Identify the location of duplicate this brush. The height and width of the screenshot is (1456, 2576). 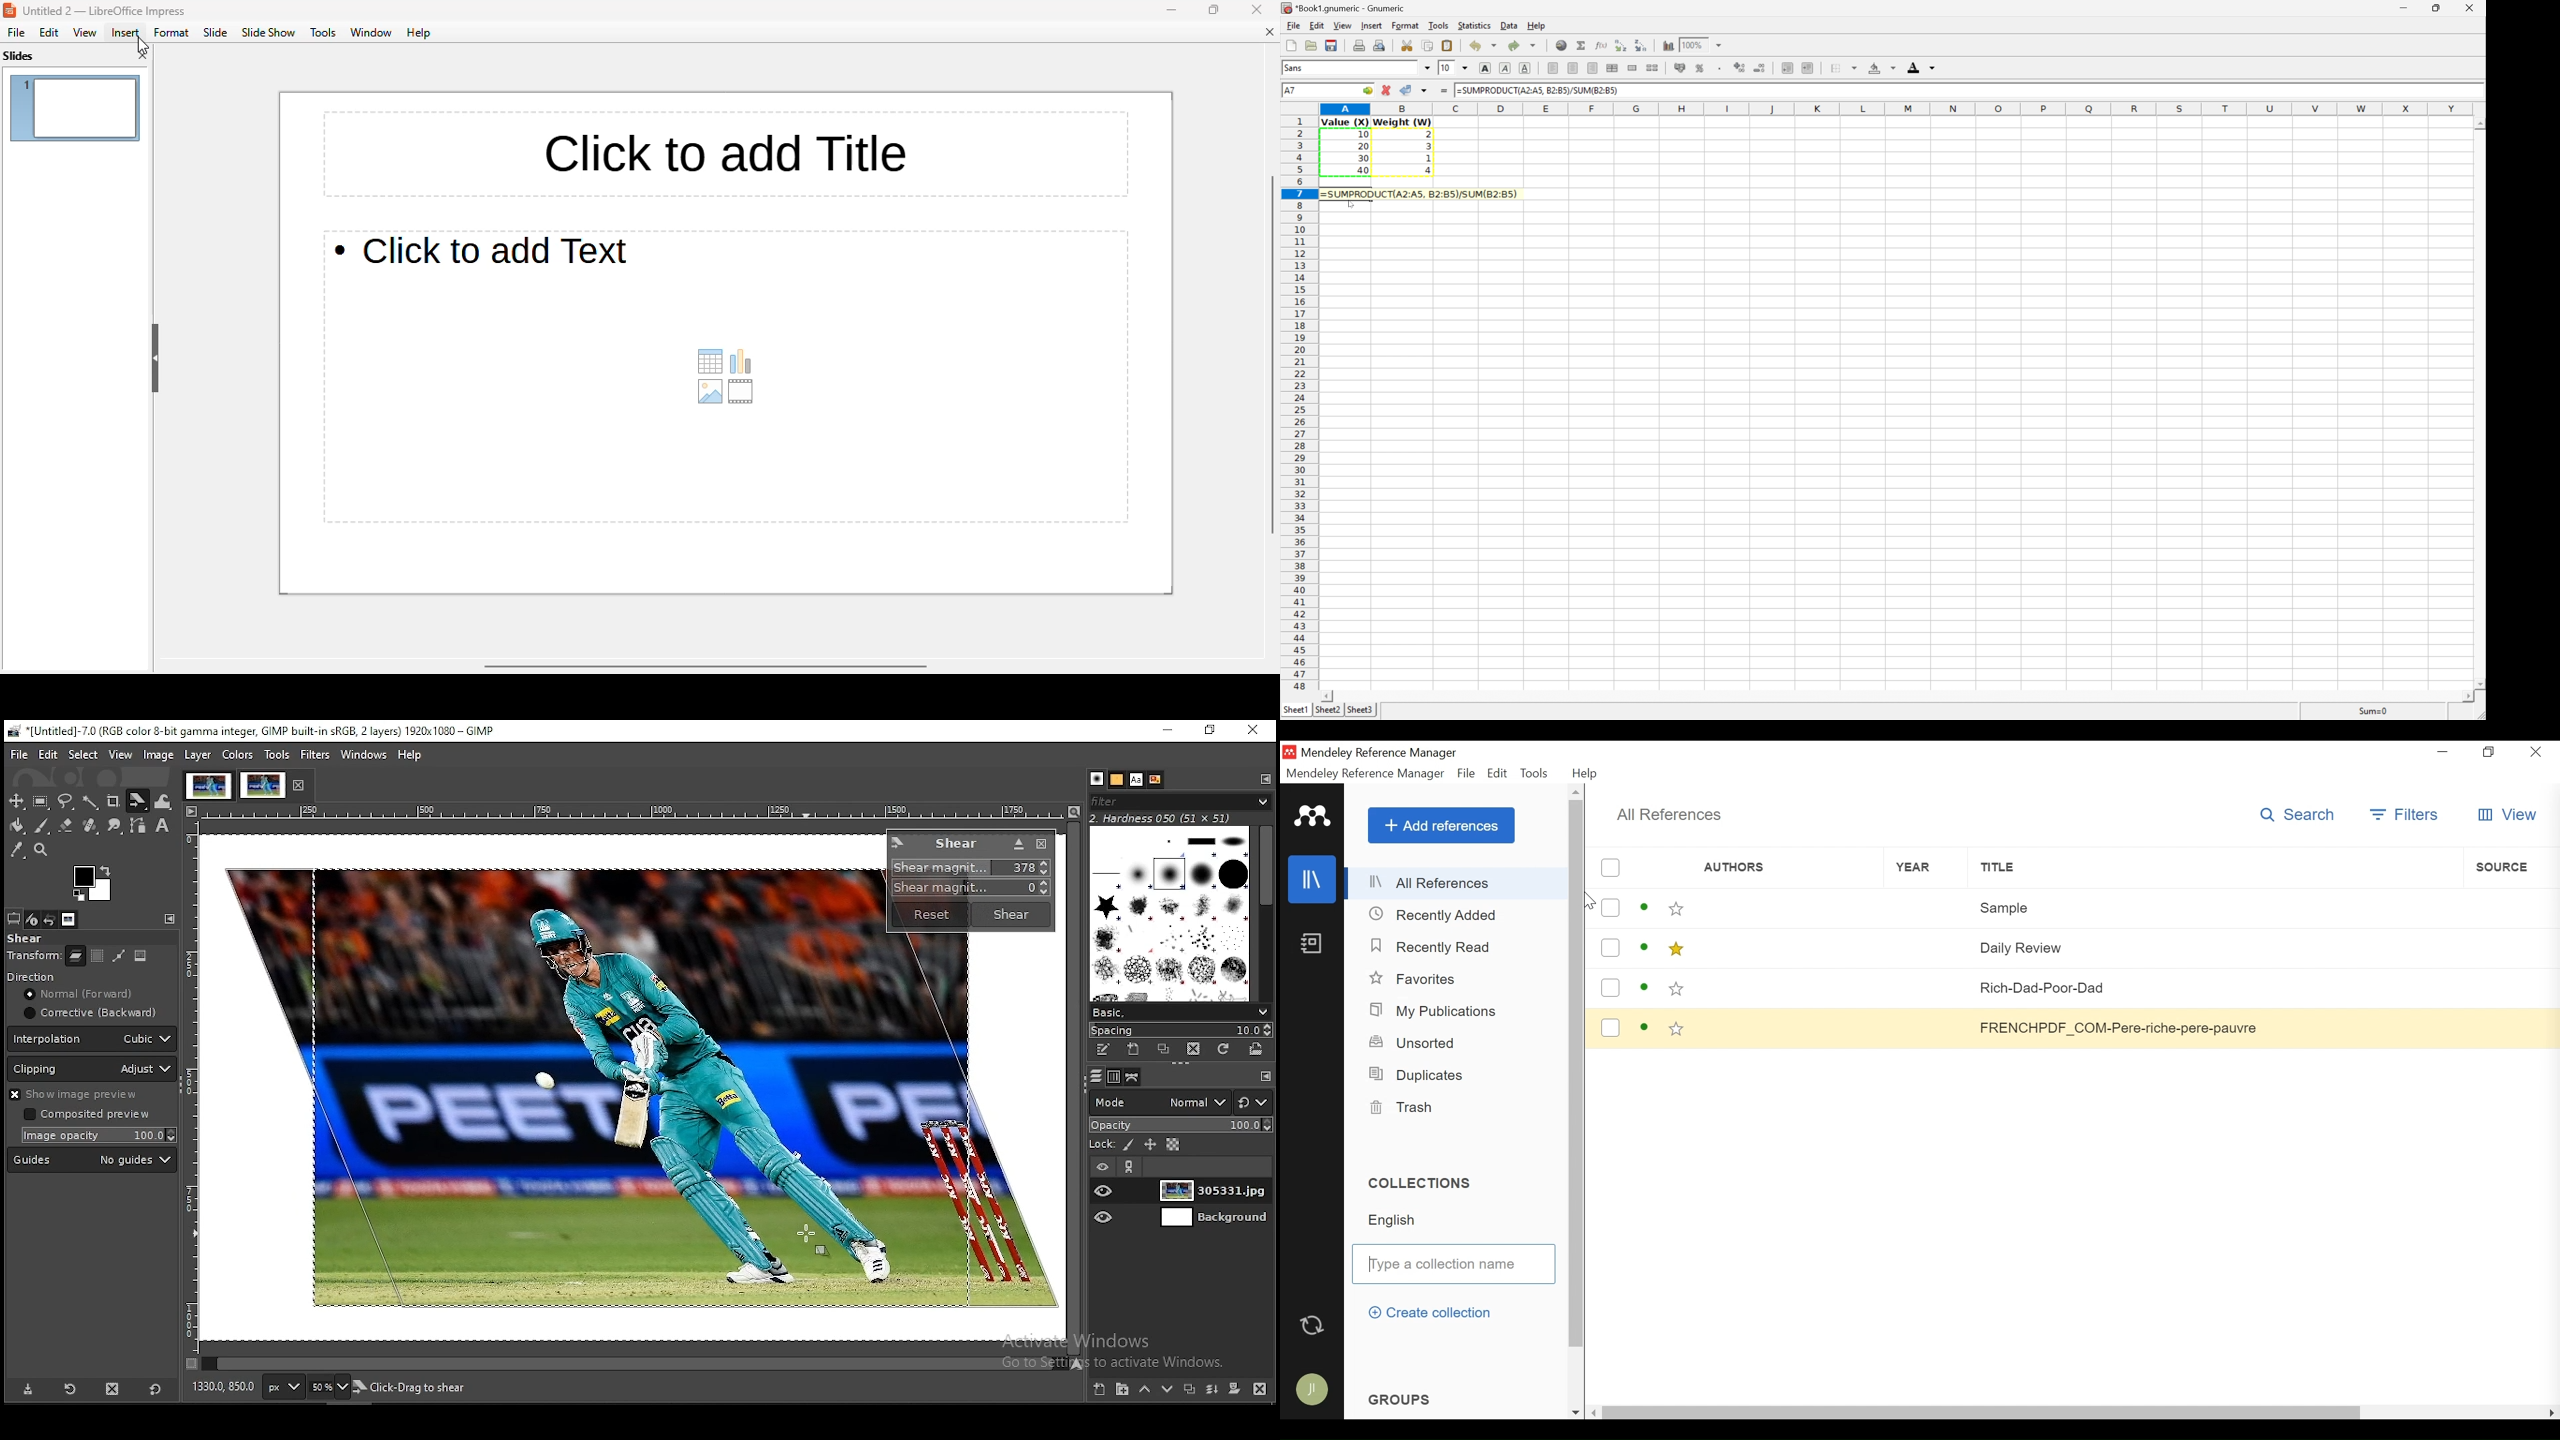
(1163, 1049).